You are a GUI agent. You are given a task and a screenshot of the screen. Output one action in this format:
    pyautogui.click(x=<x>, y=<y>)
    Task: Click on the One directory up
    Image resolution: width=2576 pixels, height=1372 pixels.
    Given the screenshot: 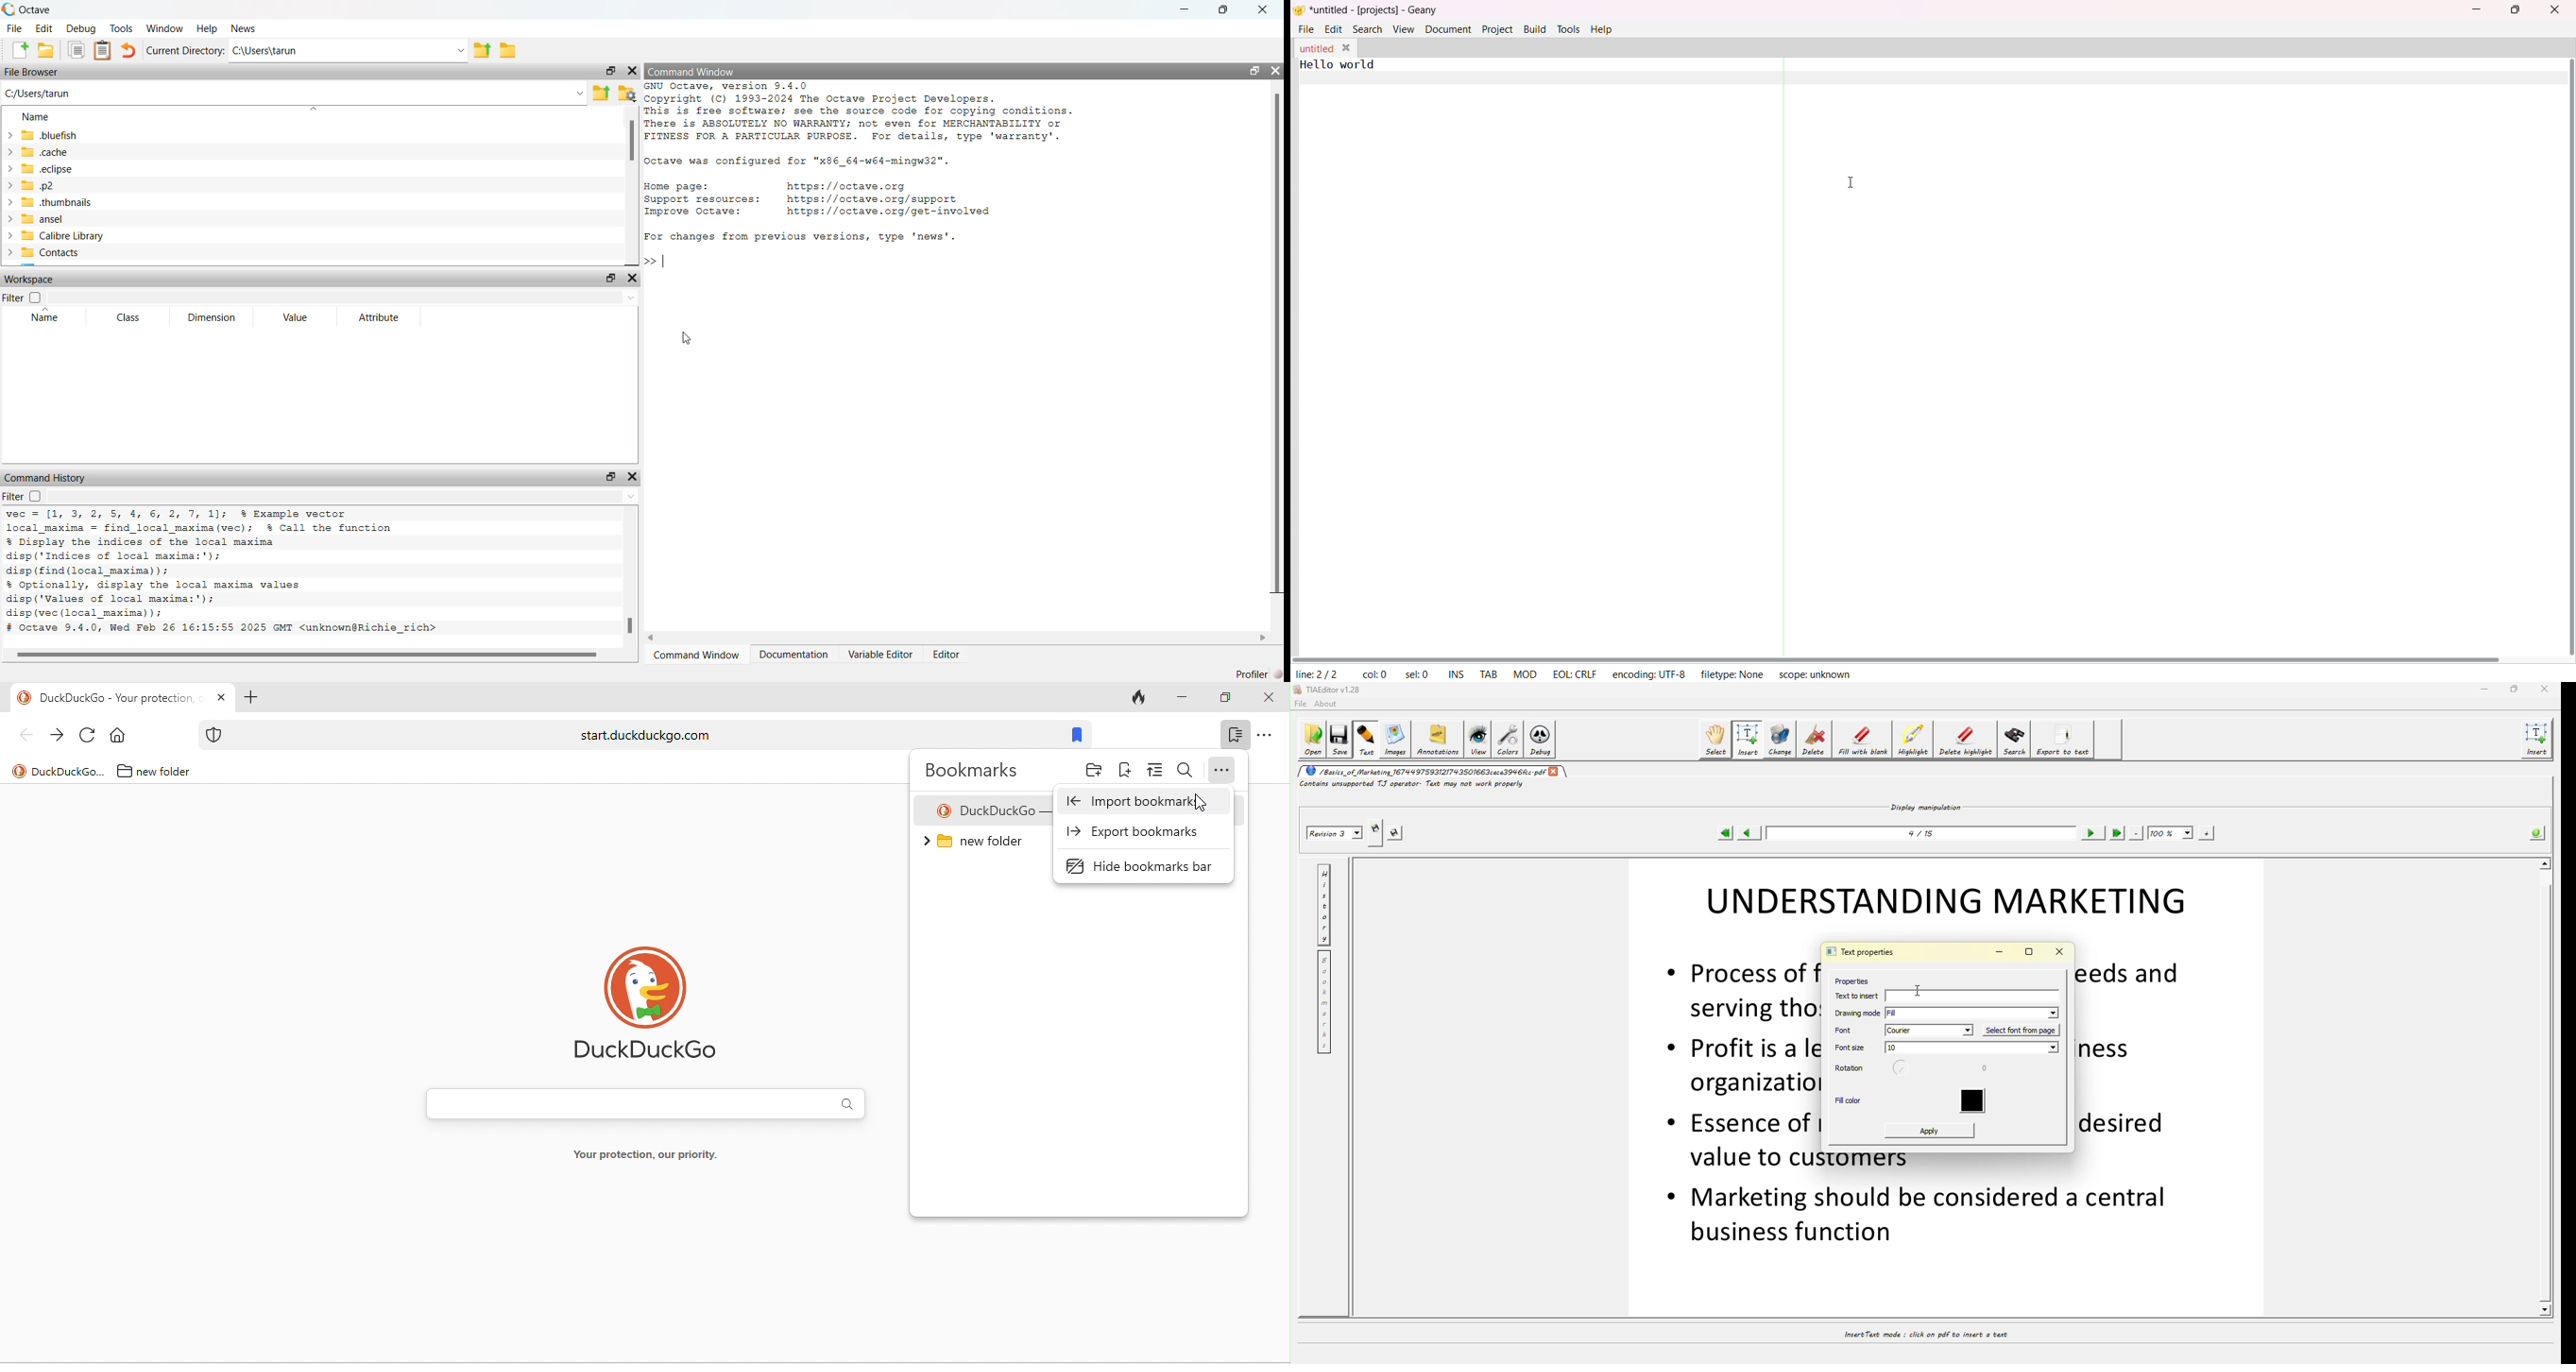 What is the action you would take?
    pyautogui.click(x=600, y=92)
    